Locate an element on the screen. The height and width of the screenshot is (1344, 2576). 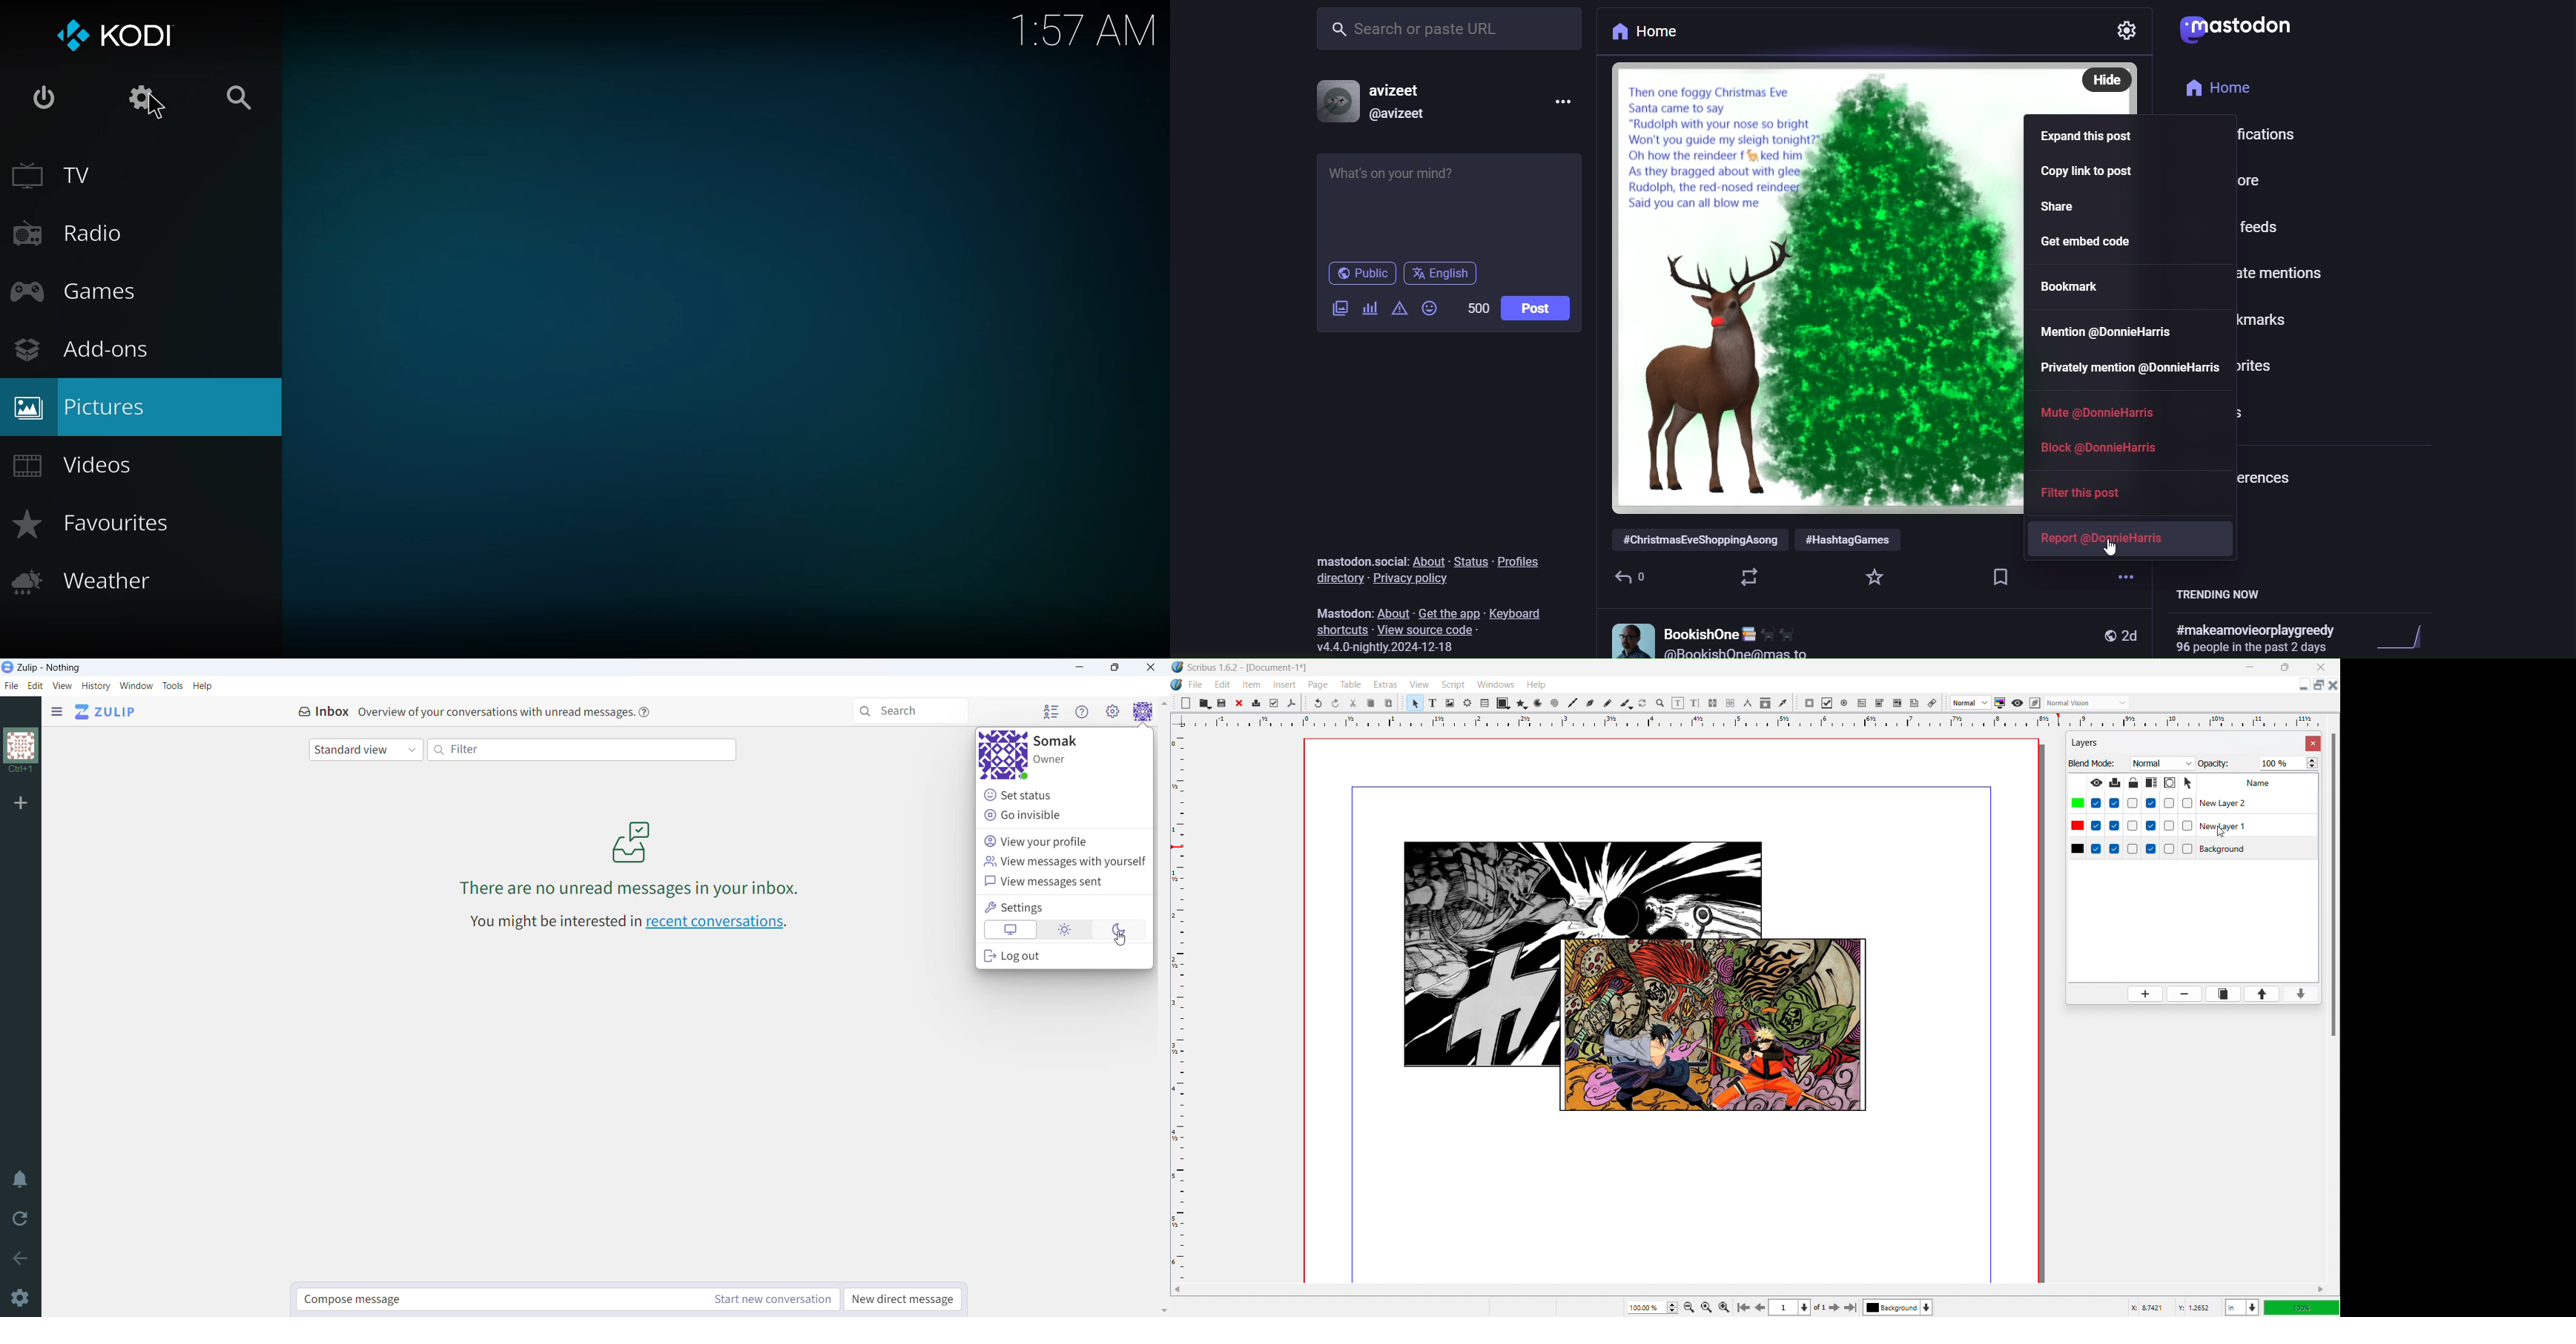
duplicate layer is located at coordinates (2222, 994).